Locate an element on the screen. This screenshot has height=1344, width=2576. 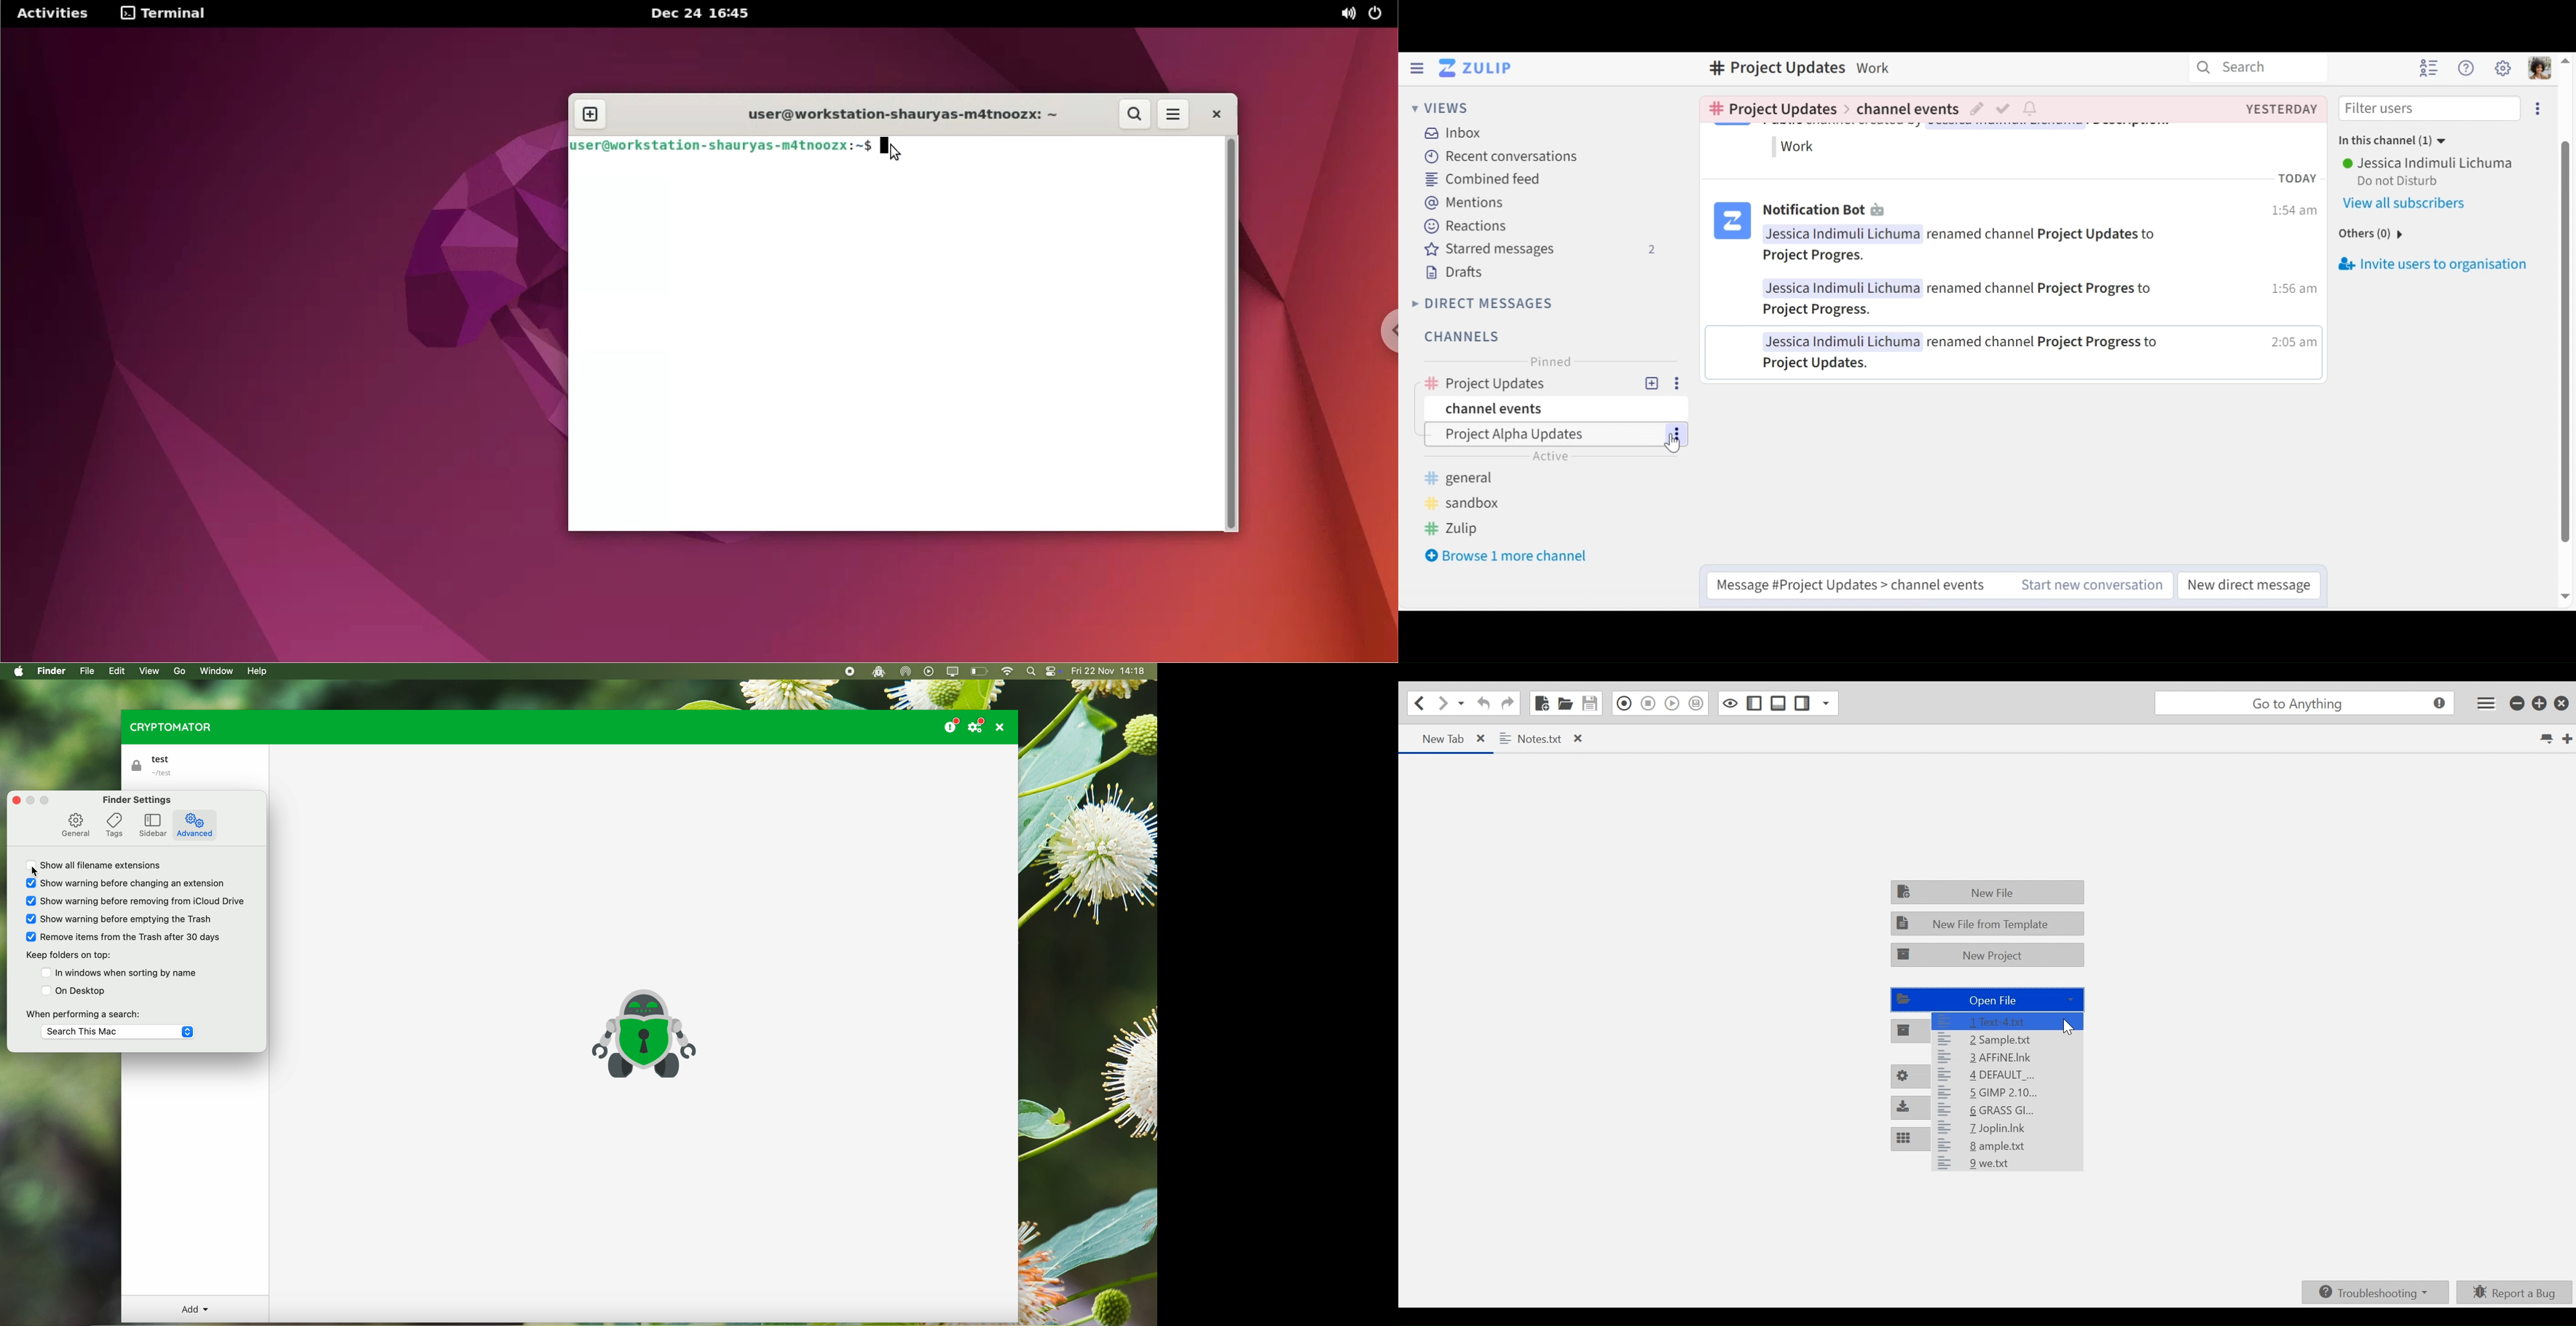
Do not Disturb is located at coordinates (2405, 180).